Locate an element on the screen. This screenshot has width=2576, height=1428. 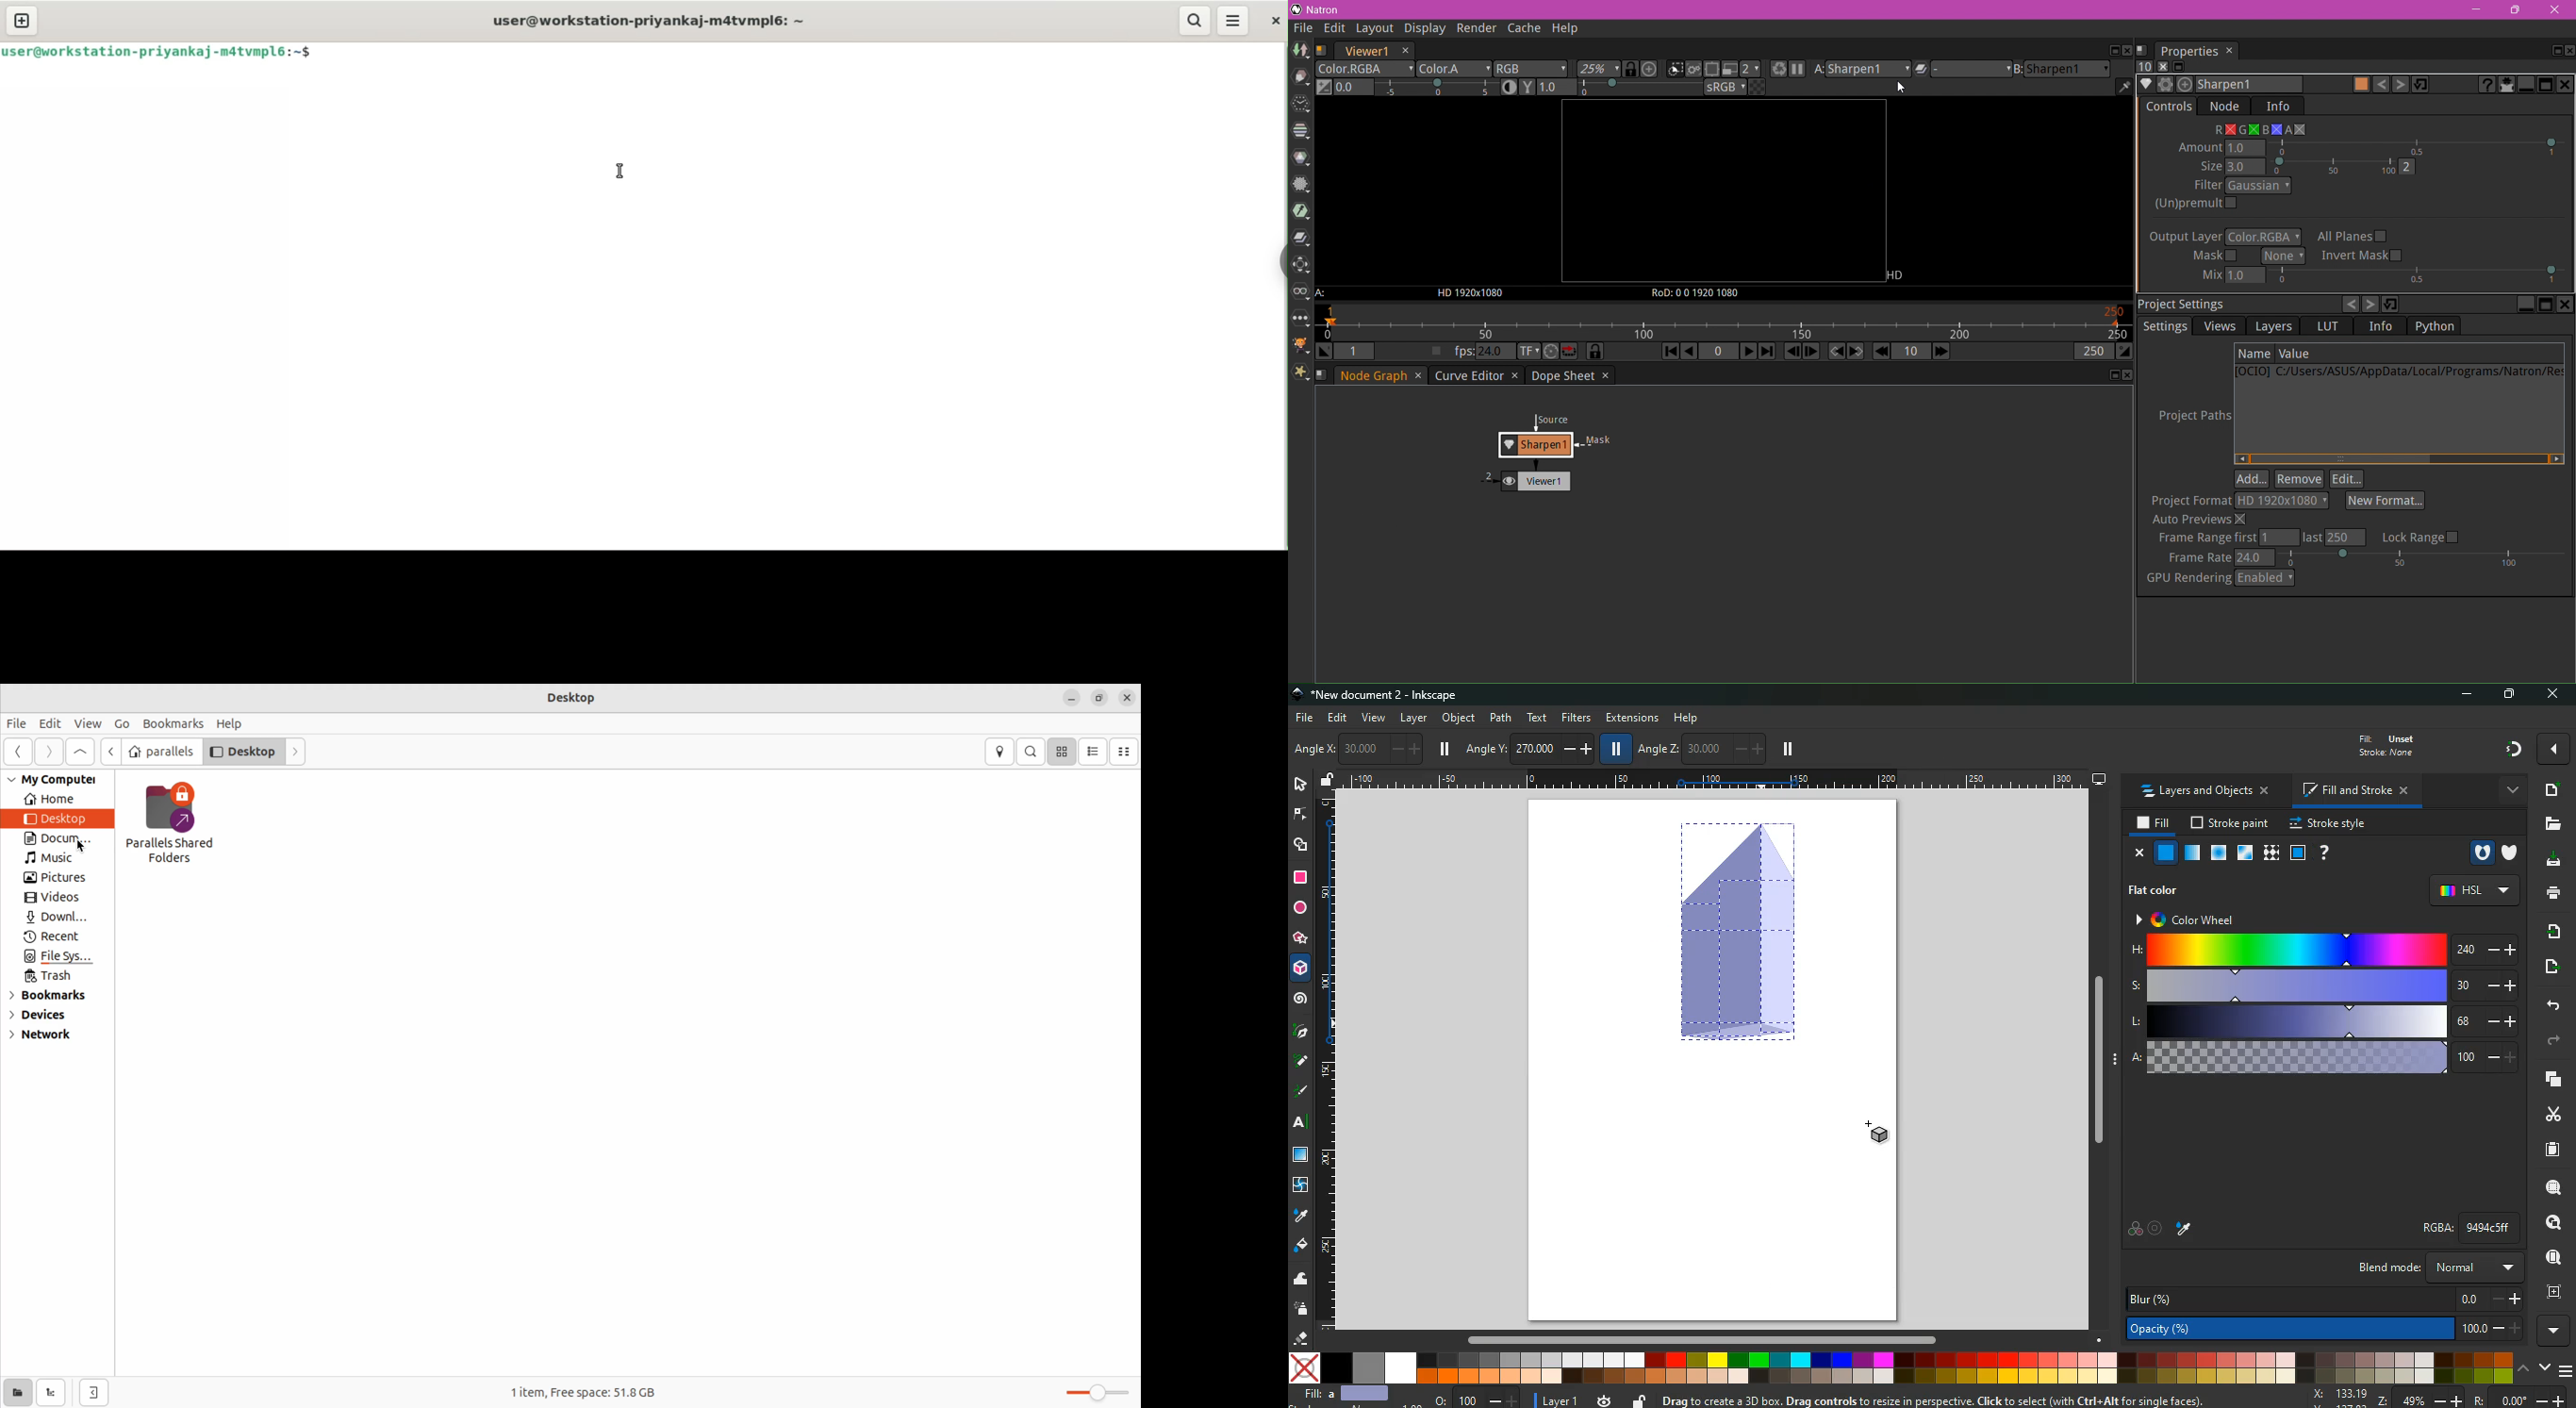
wave is located at coordinates (1301, 1281).